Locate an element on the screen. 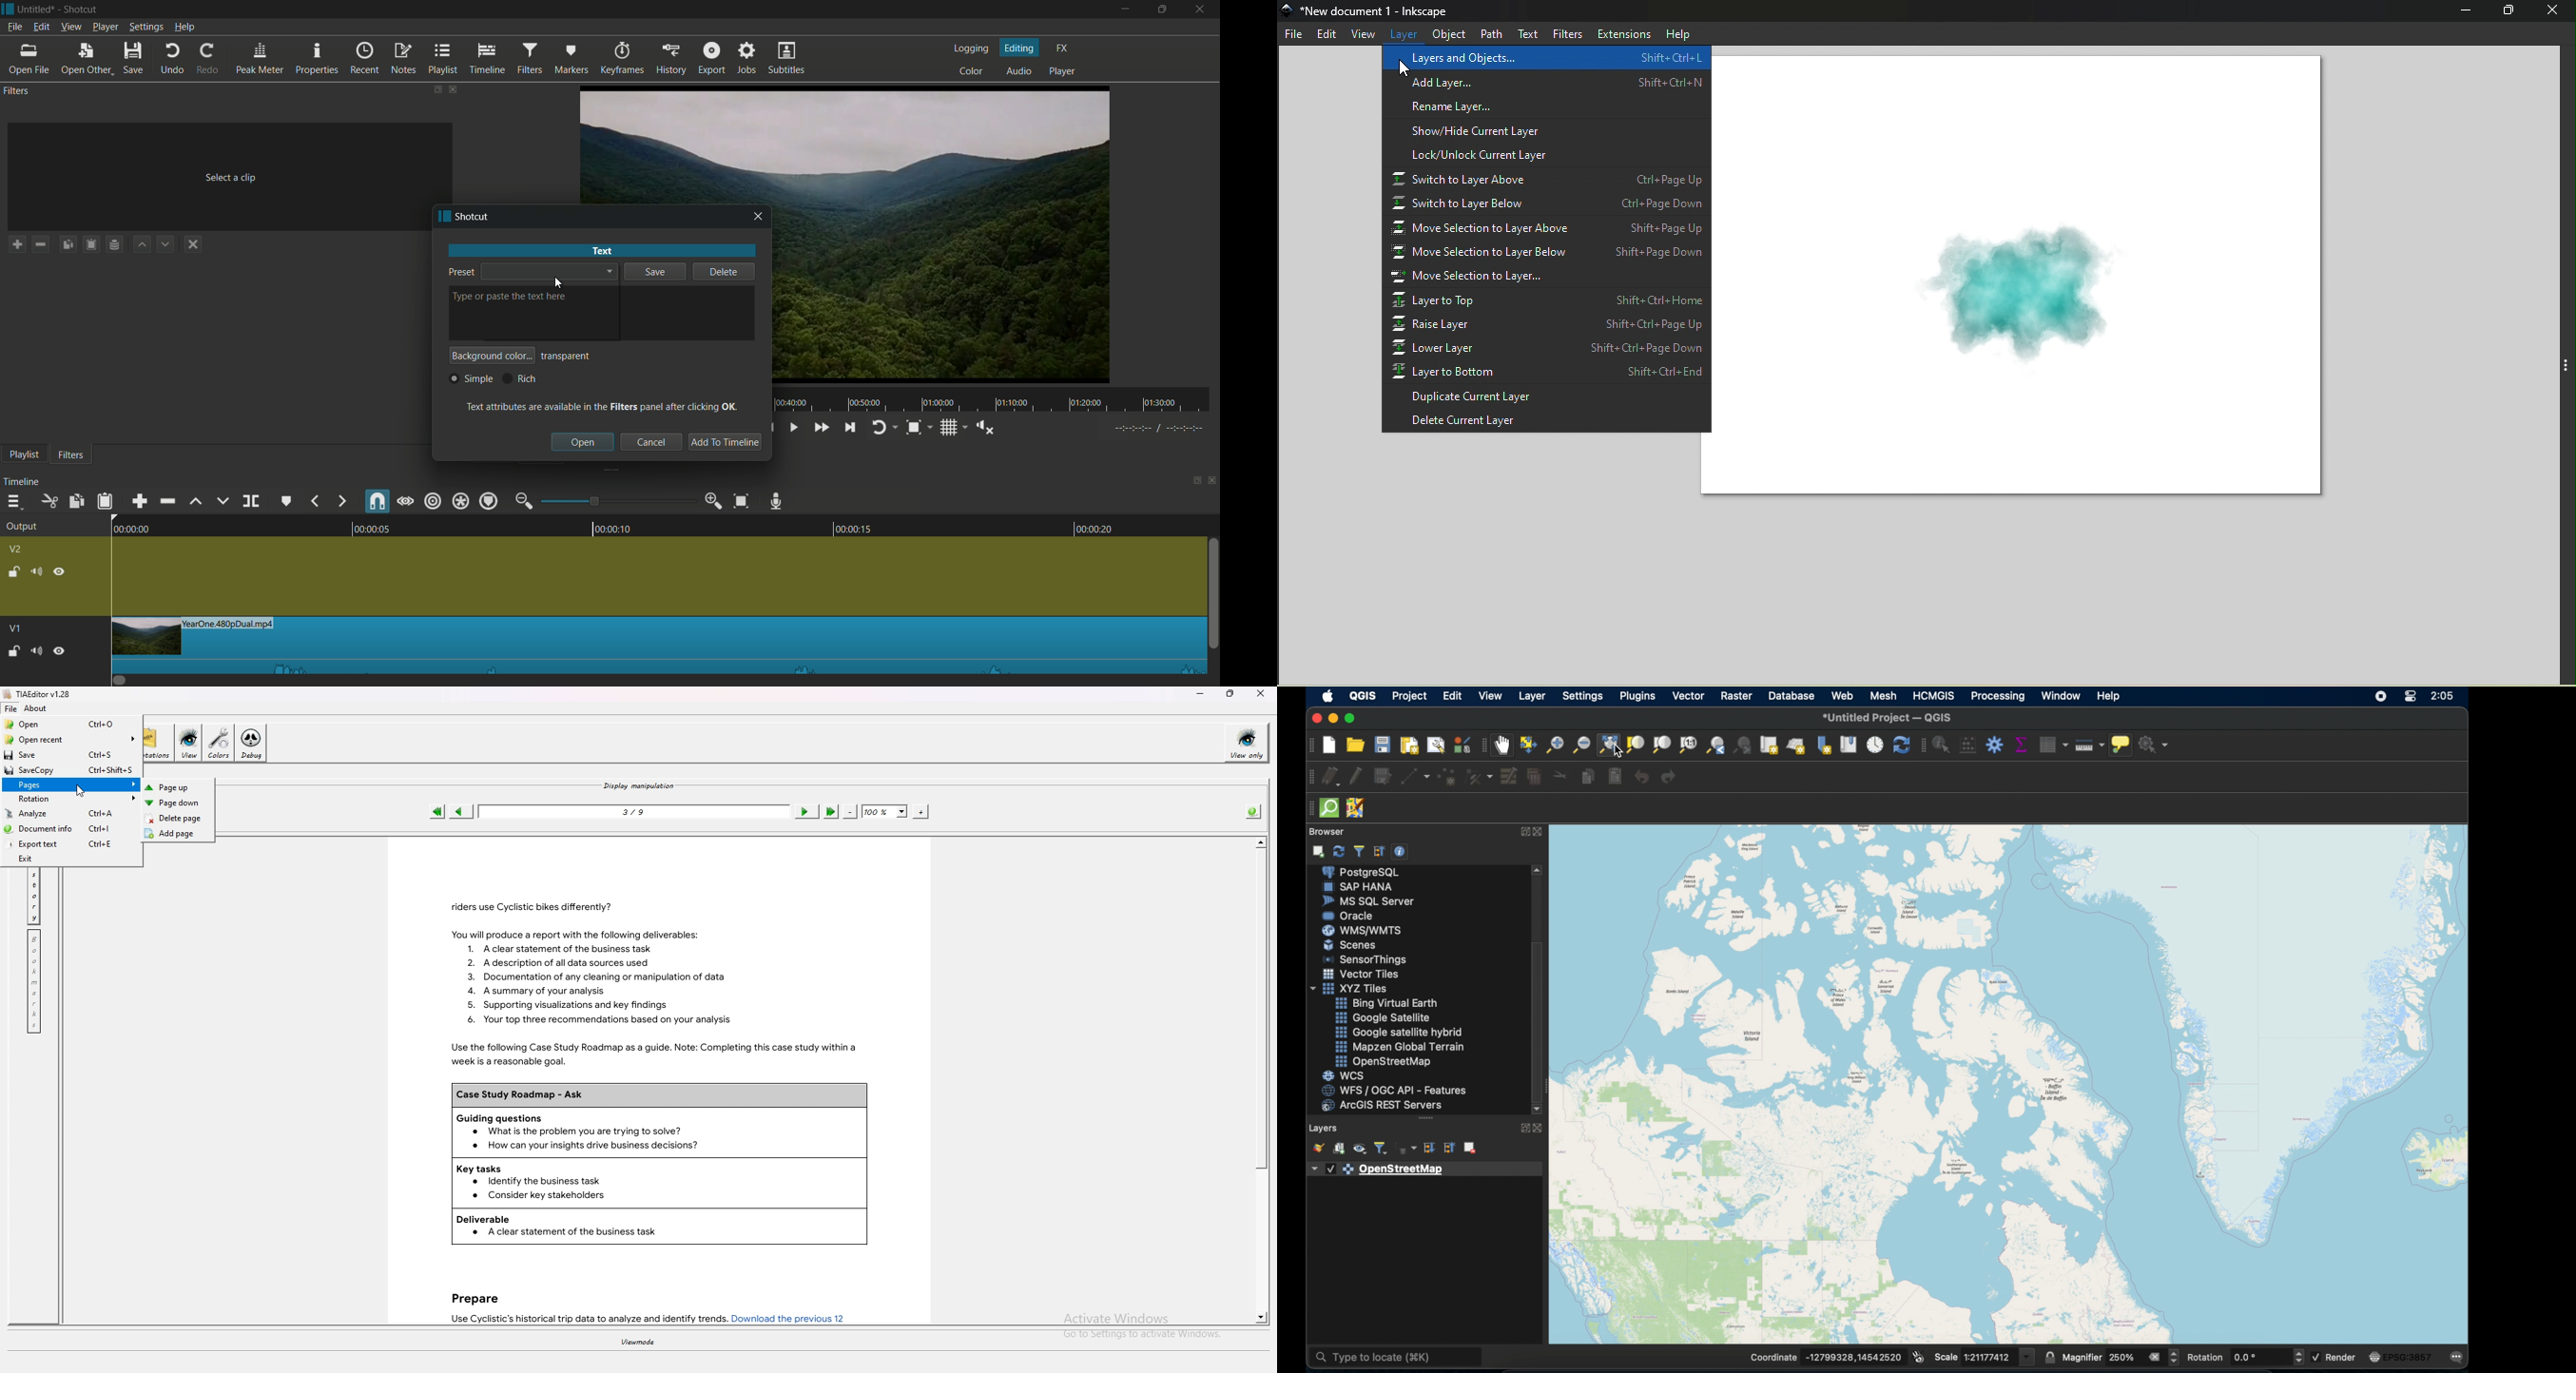 This screenshot has width=2576, height=1400. skip to the next point is located at coordinates (851, 428).